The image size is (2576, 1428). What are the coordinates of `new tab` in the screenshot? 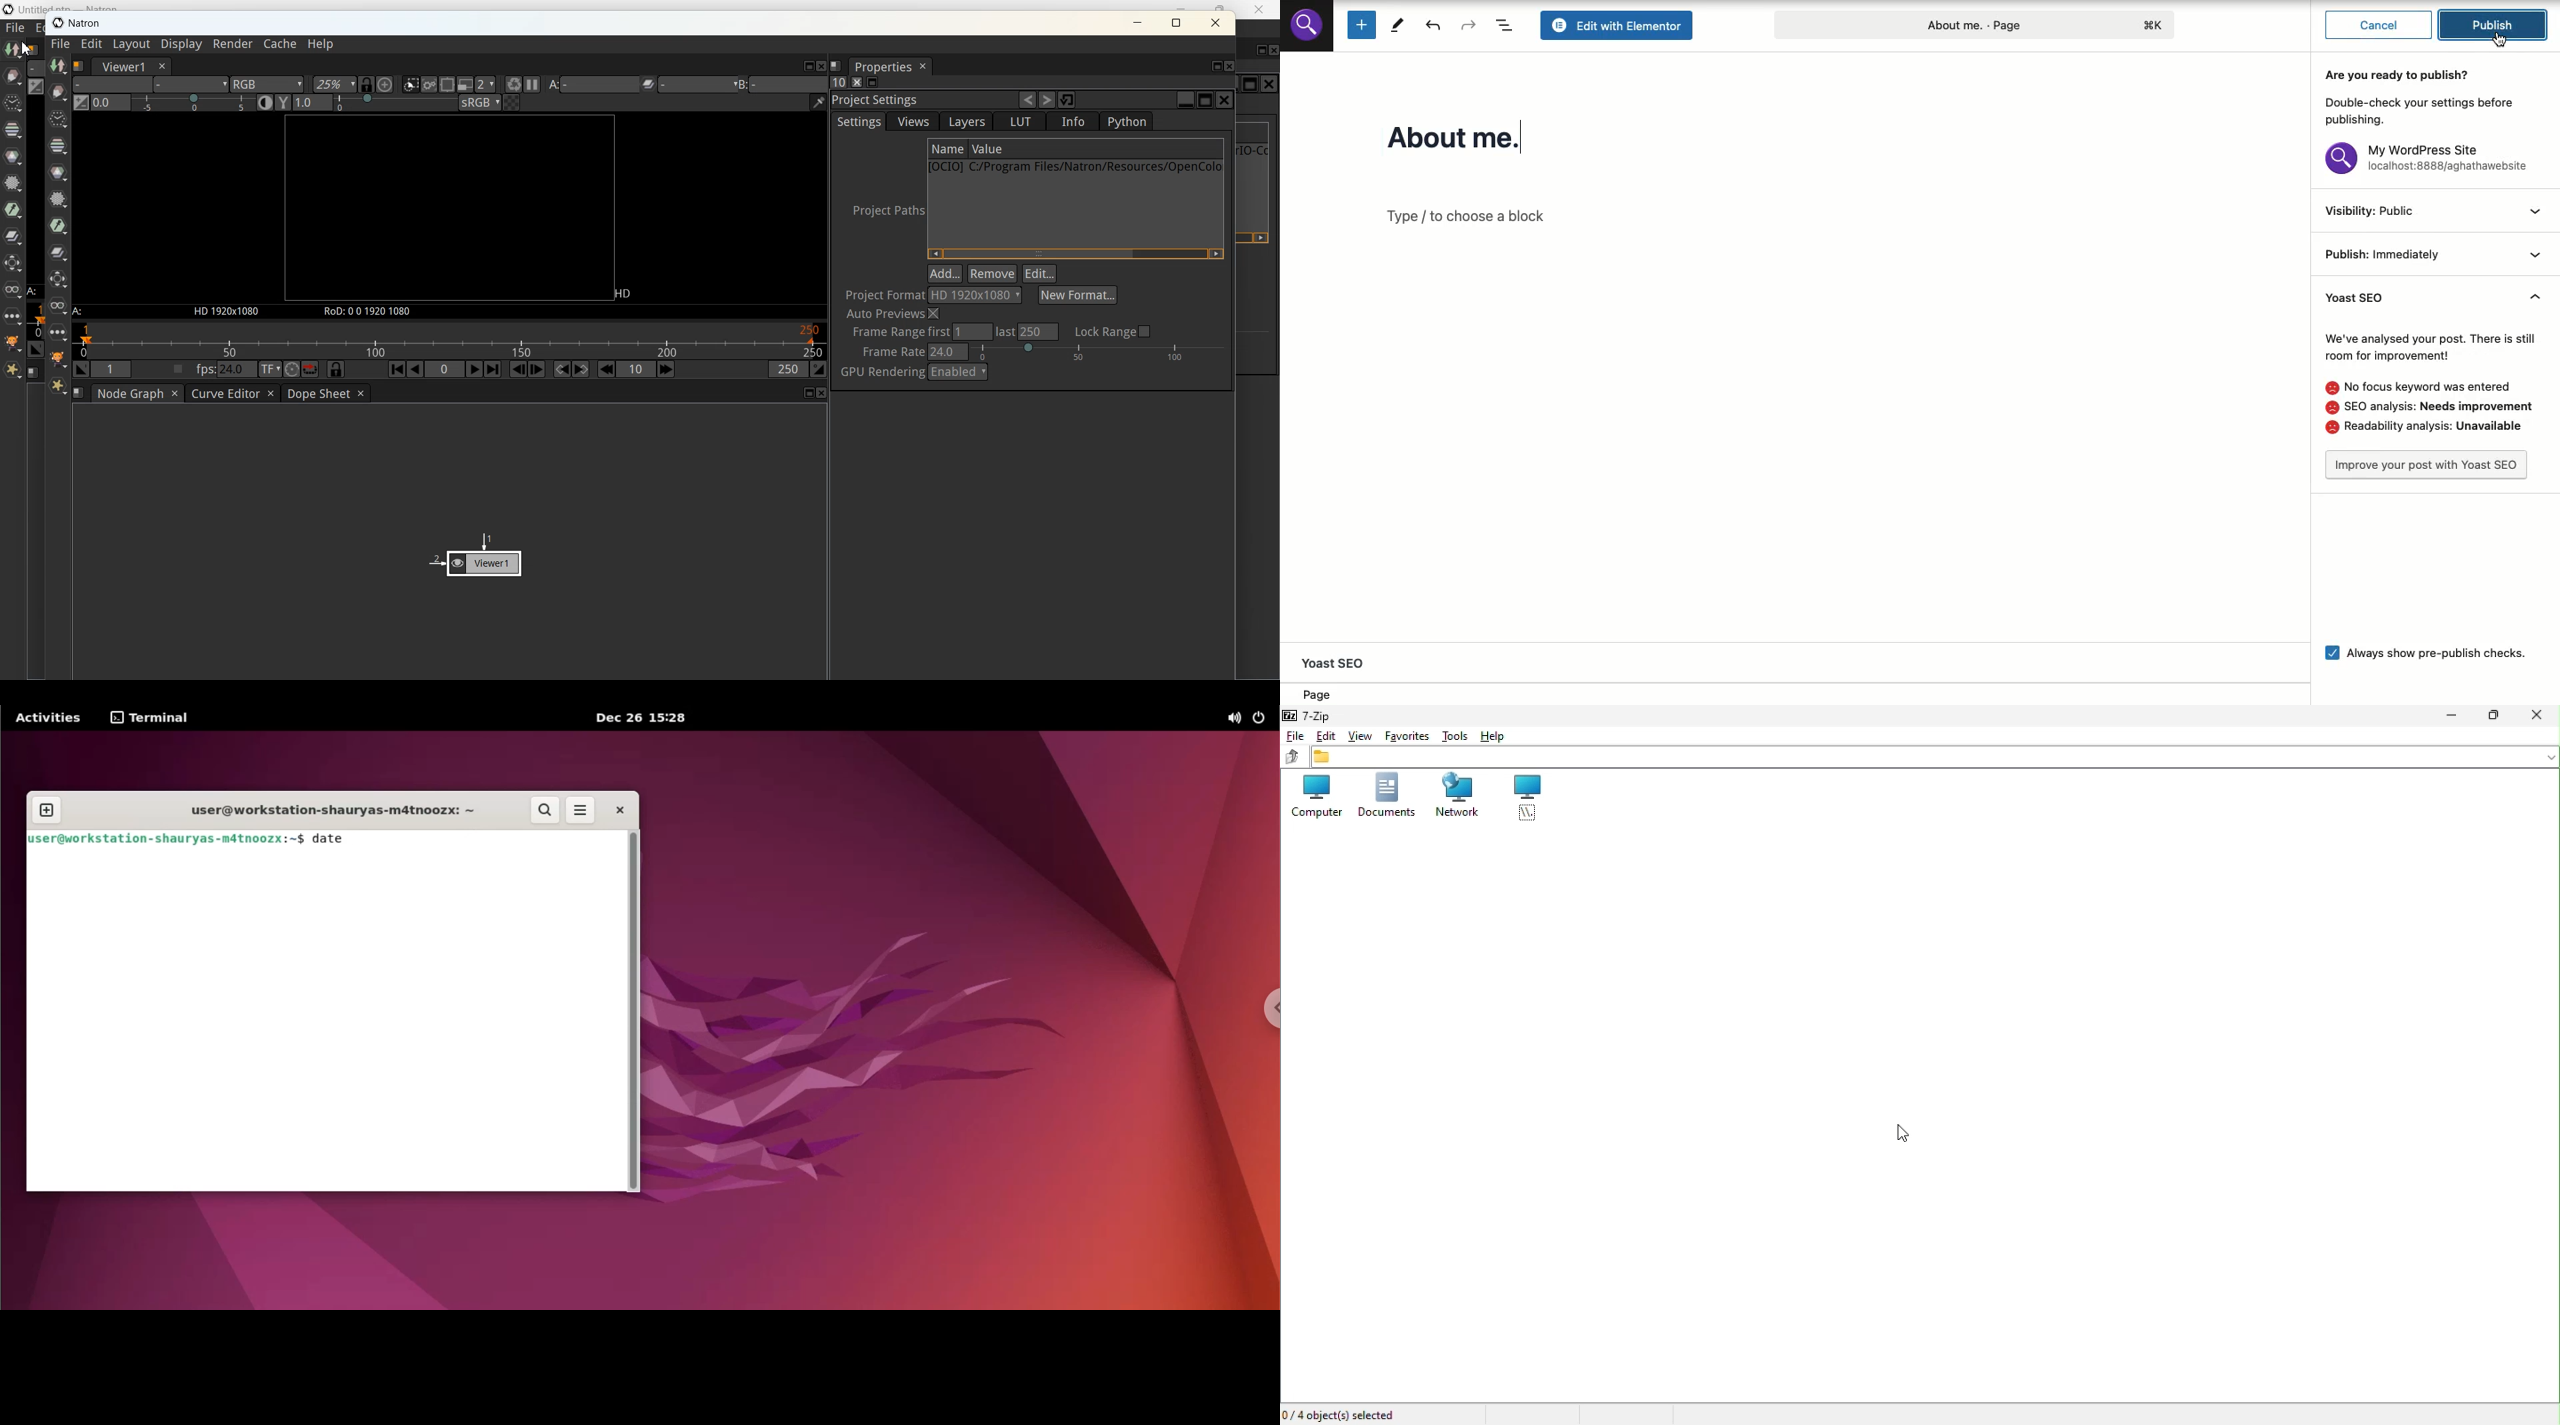 It's located at (49, 810).